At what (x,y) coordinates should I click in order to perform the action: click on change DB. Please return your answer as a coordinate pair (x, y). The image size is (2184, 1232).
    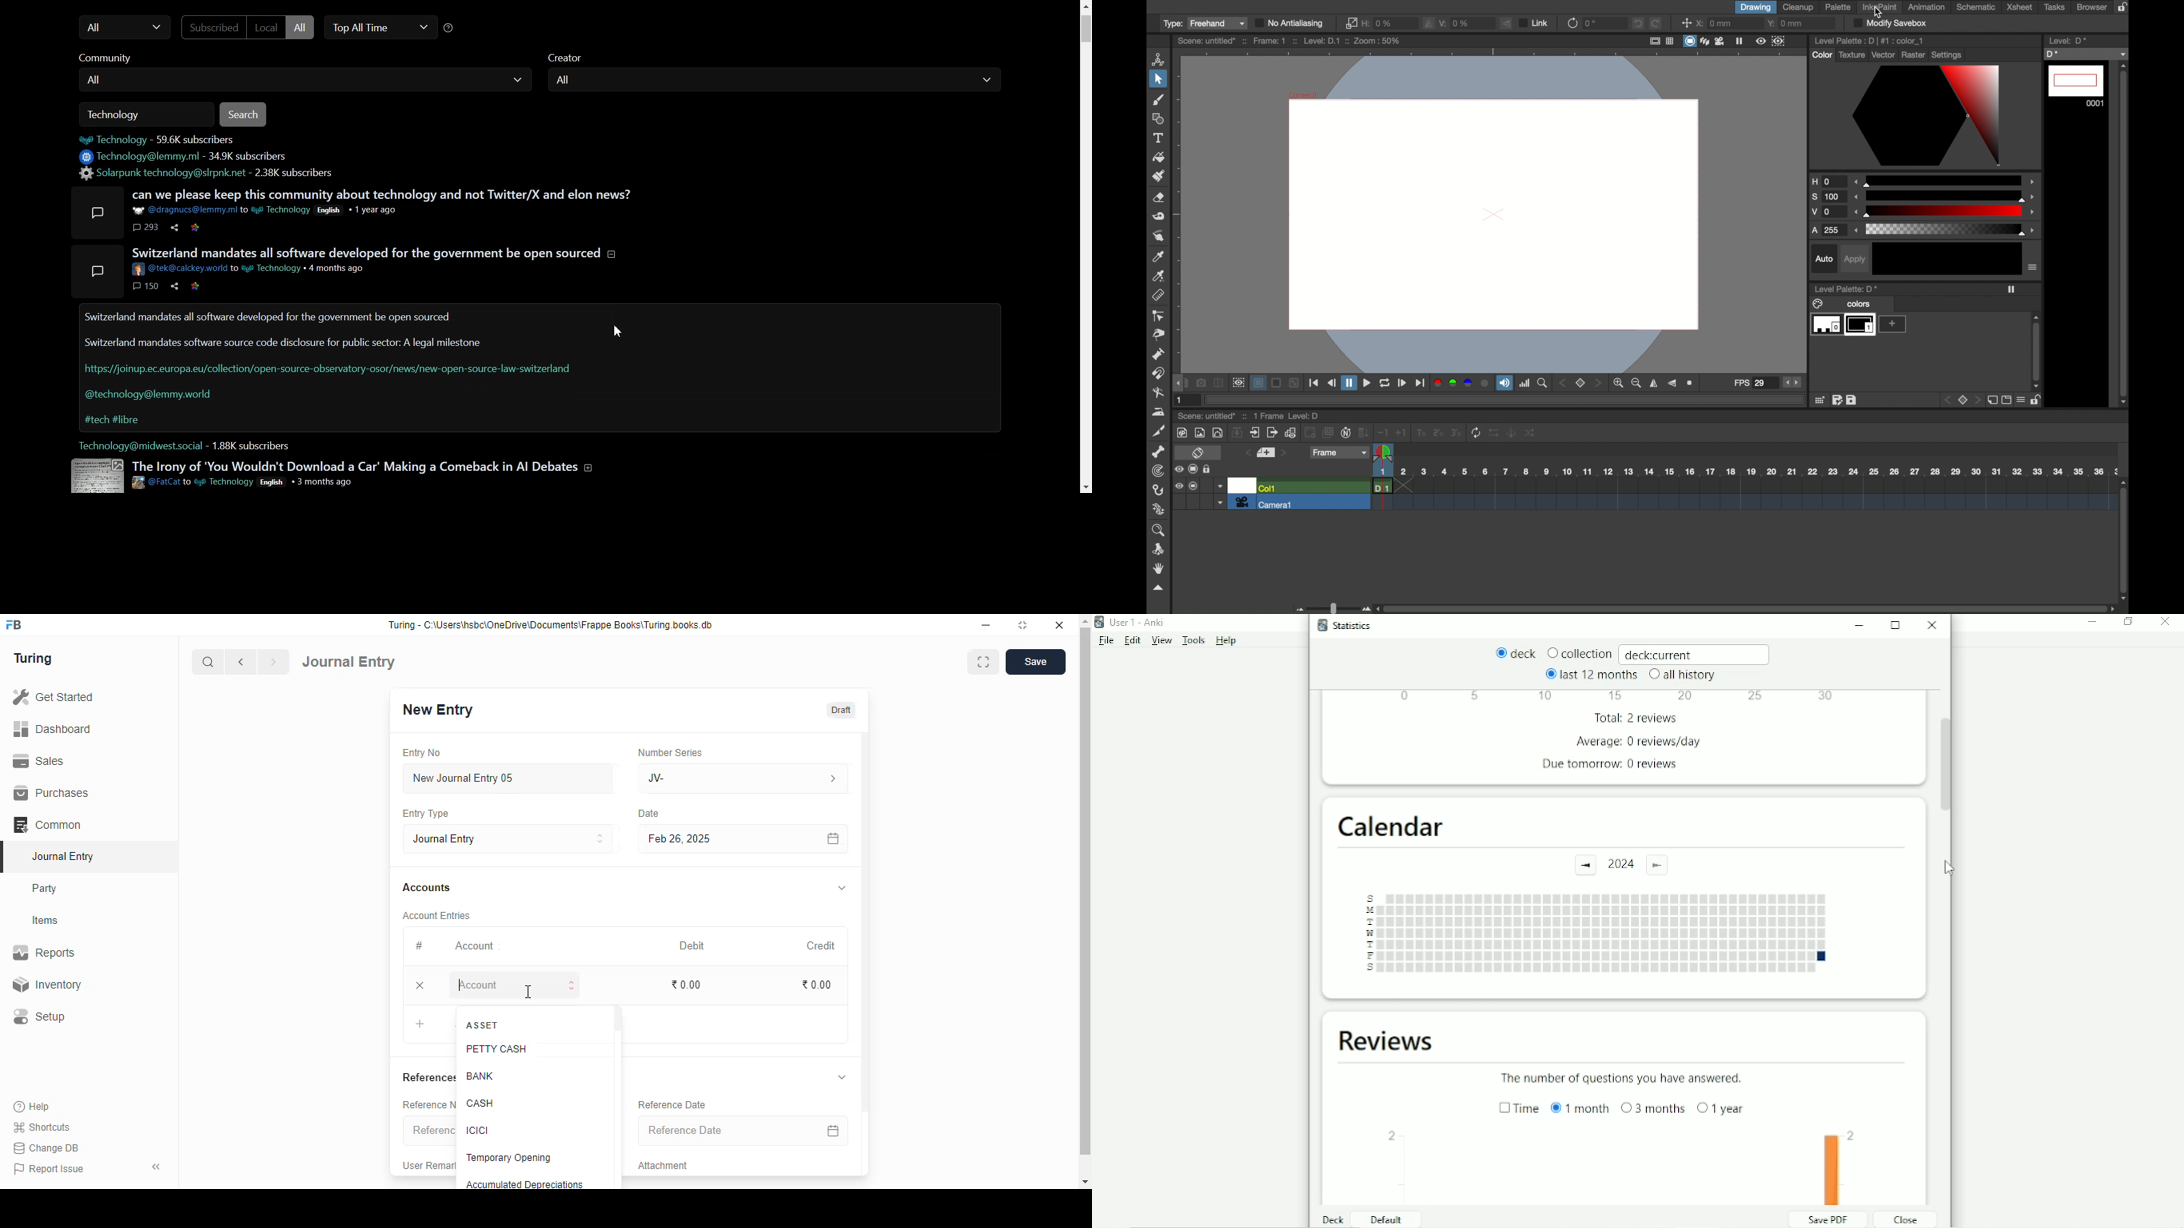
    Looking at the image, I should click on (46, 1149).